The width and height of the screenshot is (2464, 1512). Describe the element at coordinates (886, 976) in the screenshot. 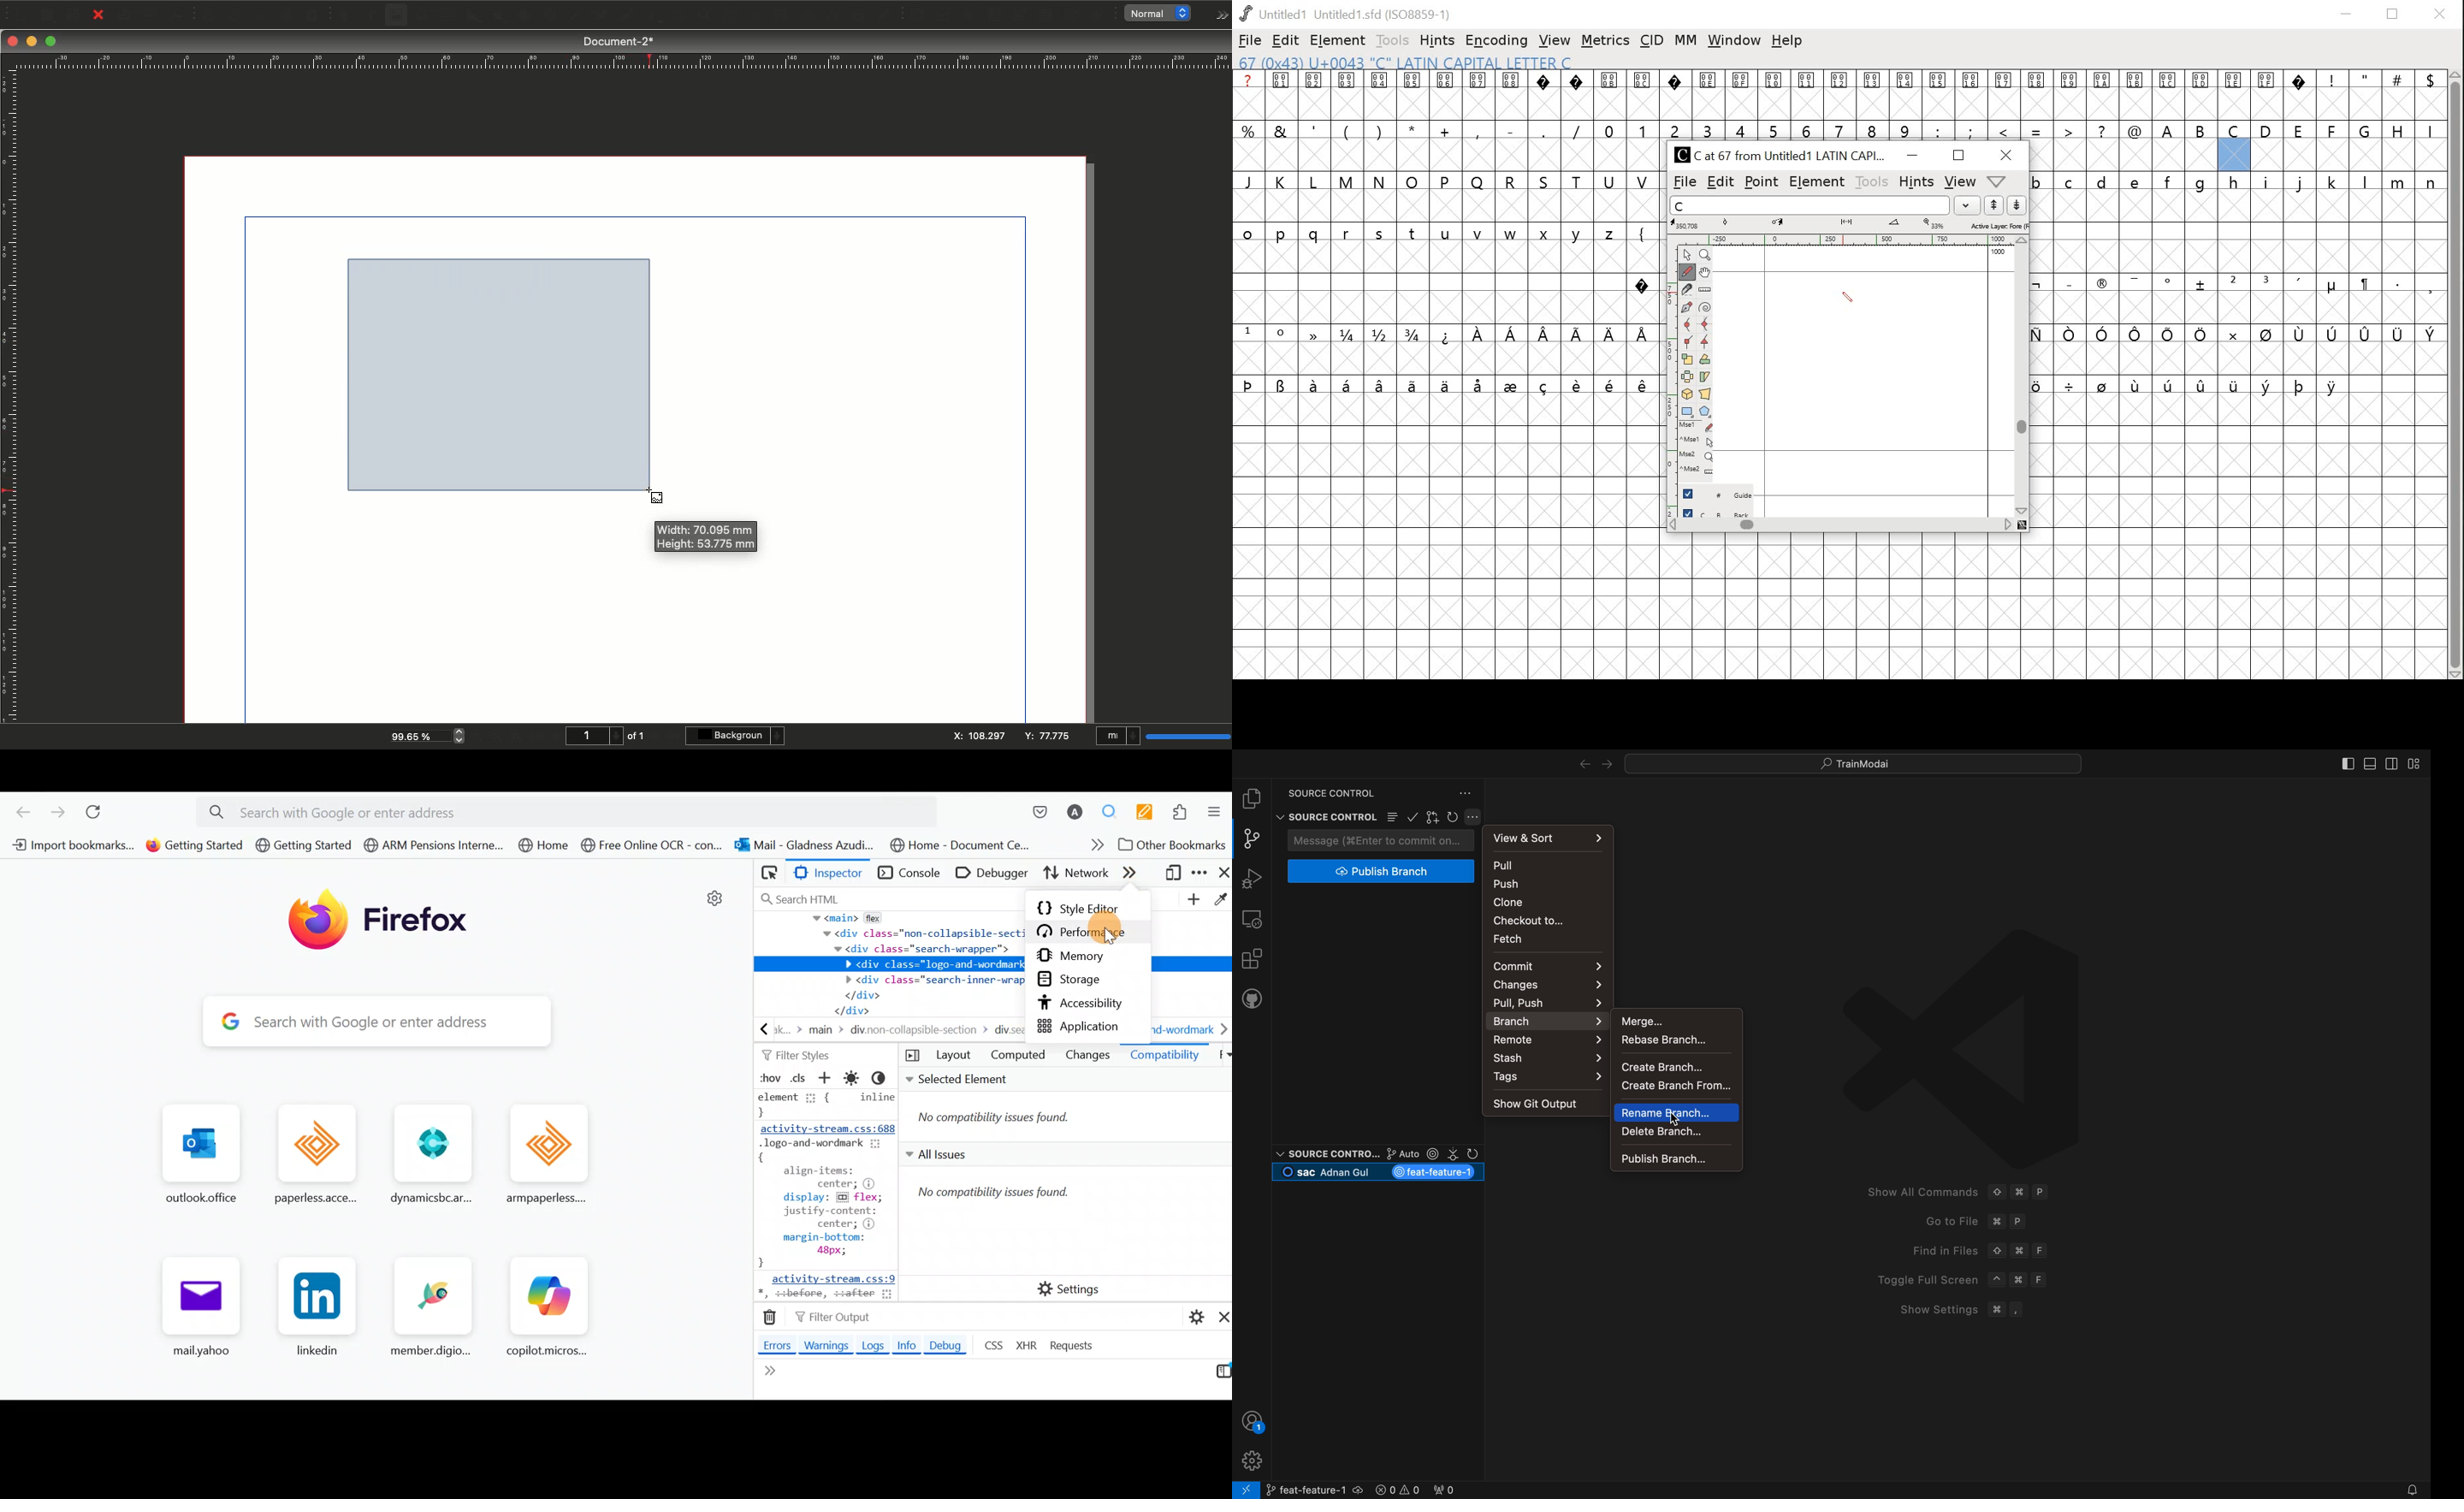

I see `HTML code` at that location.